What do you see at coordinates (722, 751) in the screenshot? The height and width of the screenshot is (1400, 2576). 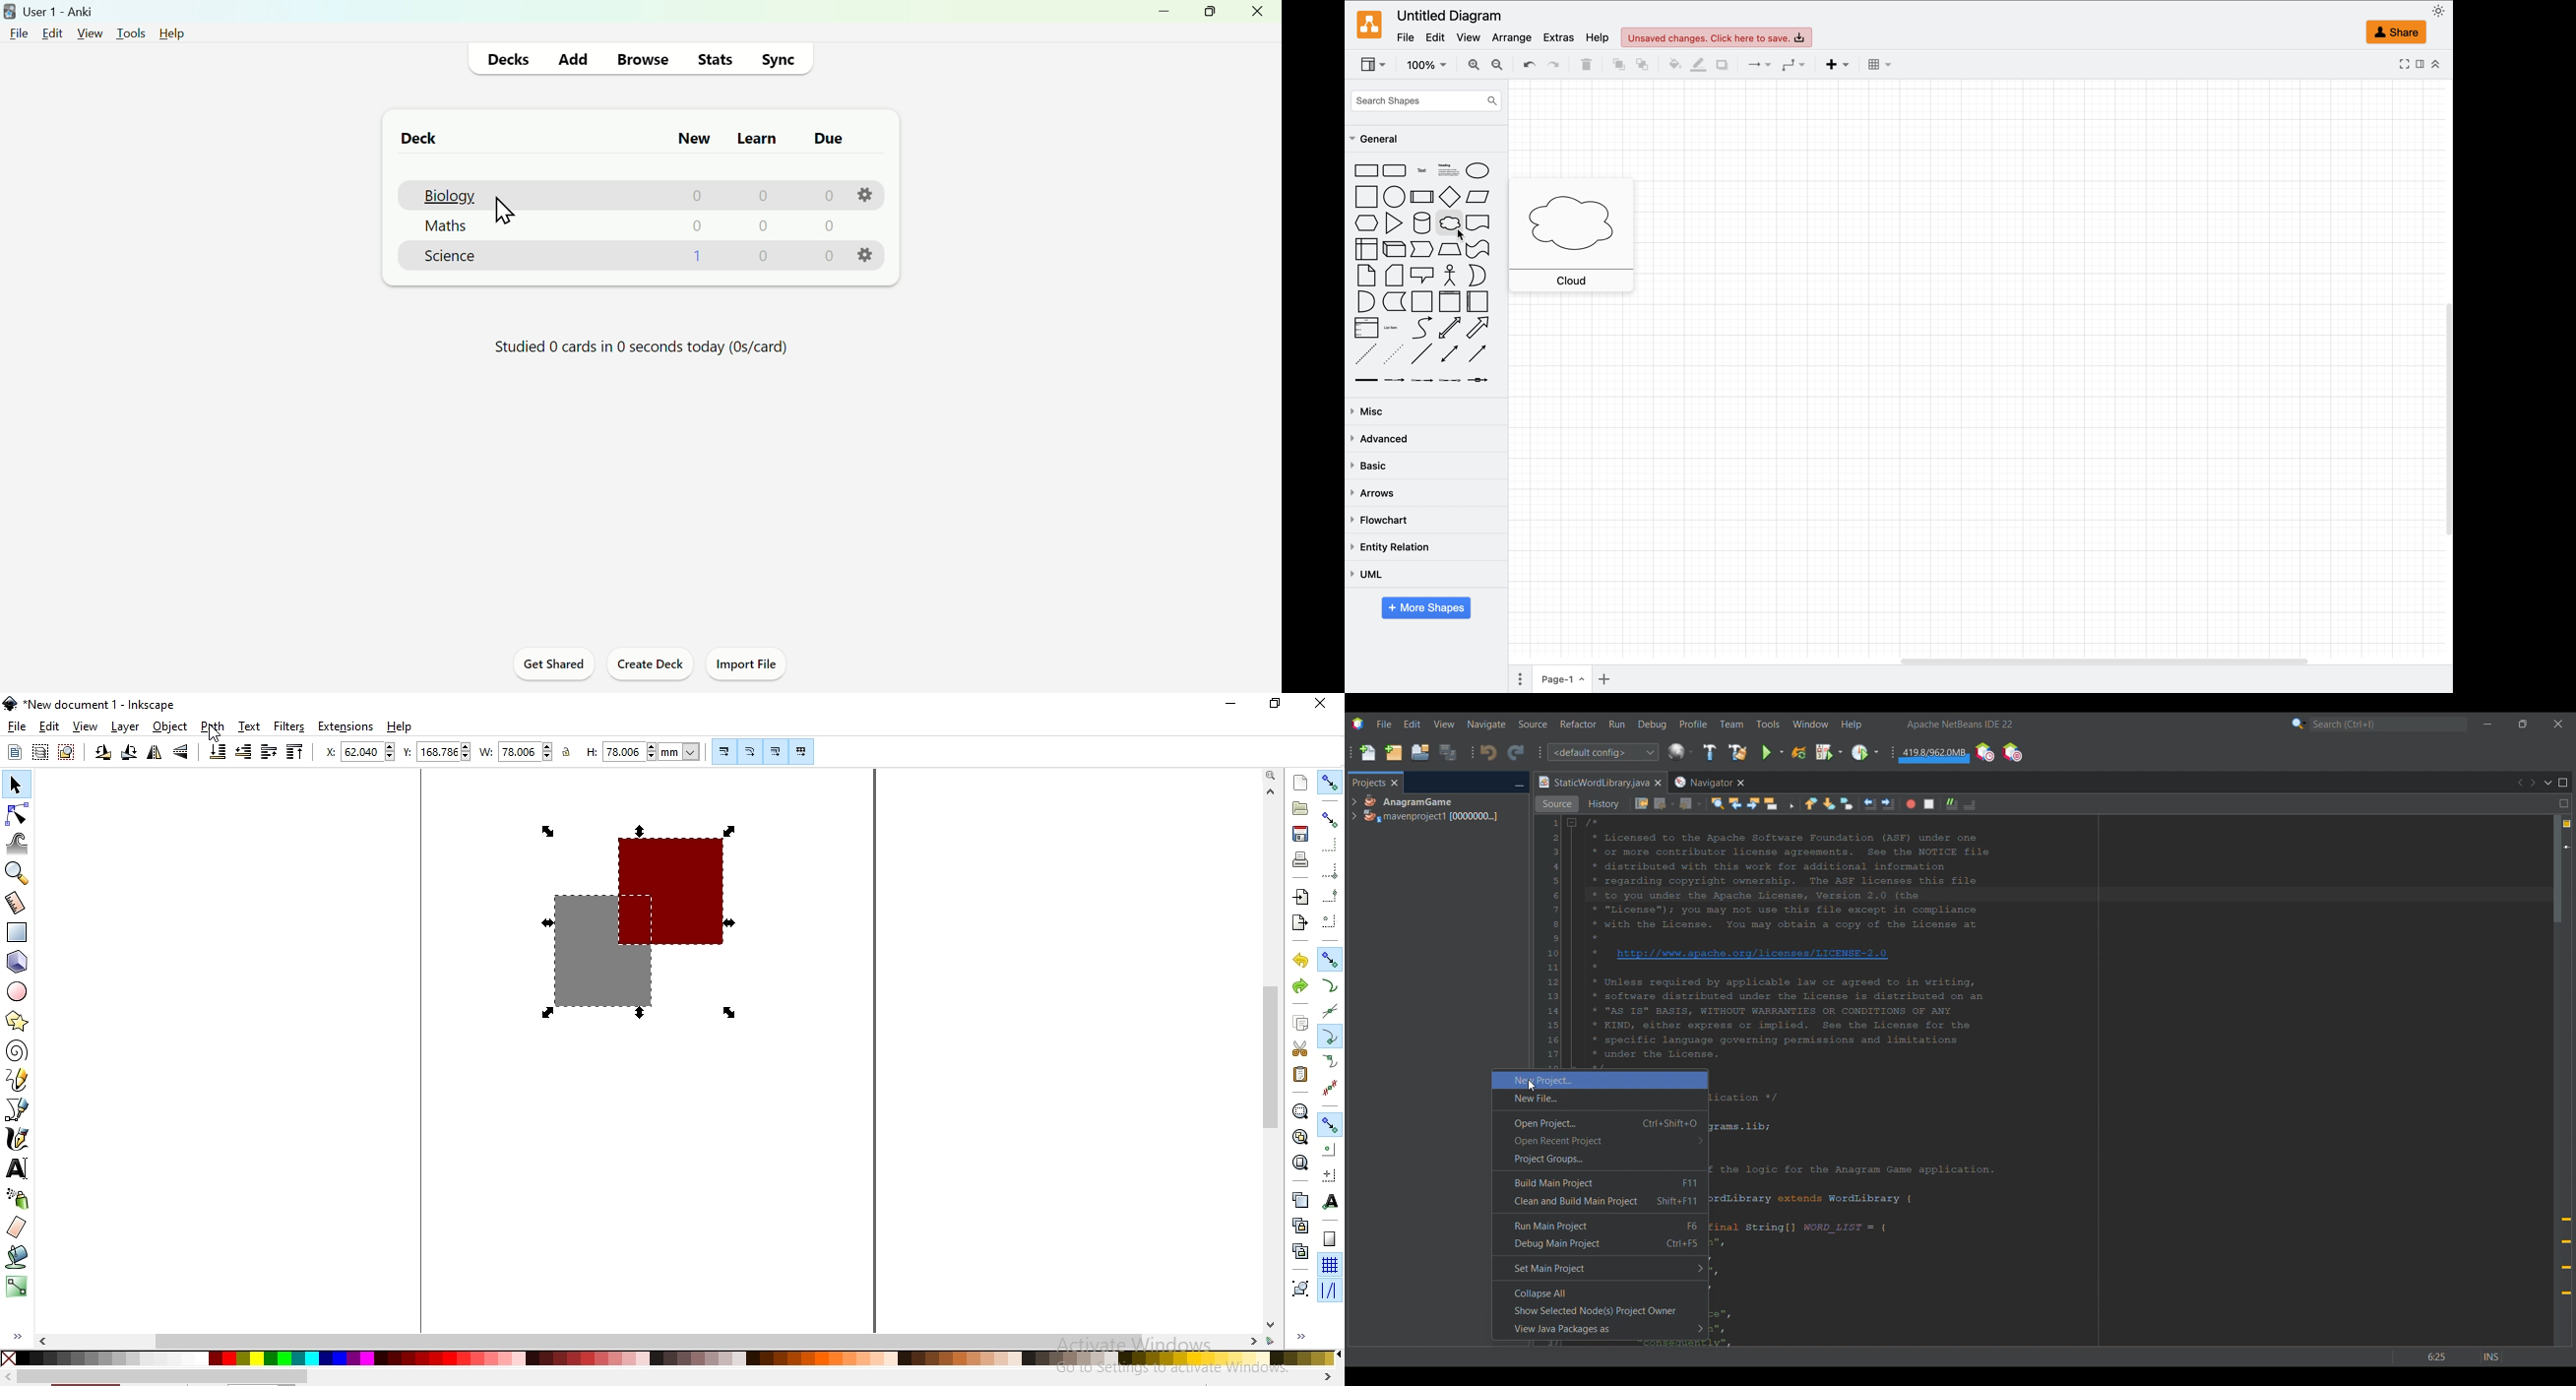 I see `scale stroke width by same proportion` at bounding box center [722, 751].